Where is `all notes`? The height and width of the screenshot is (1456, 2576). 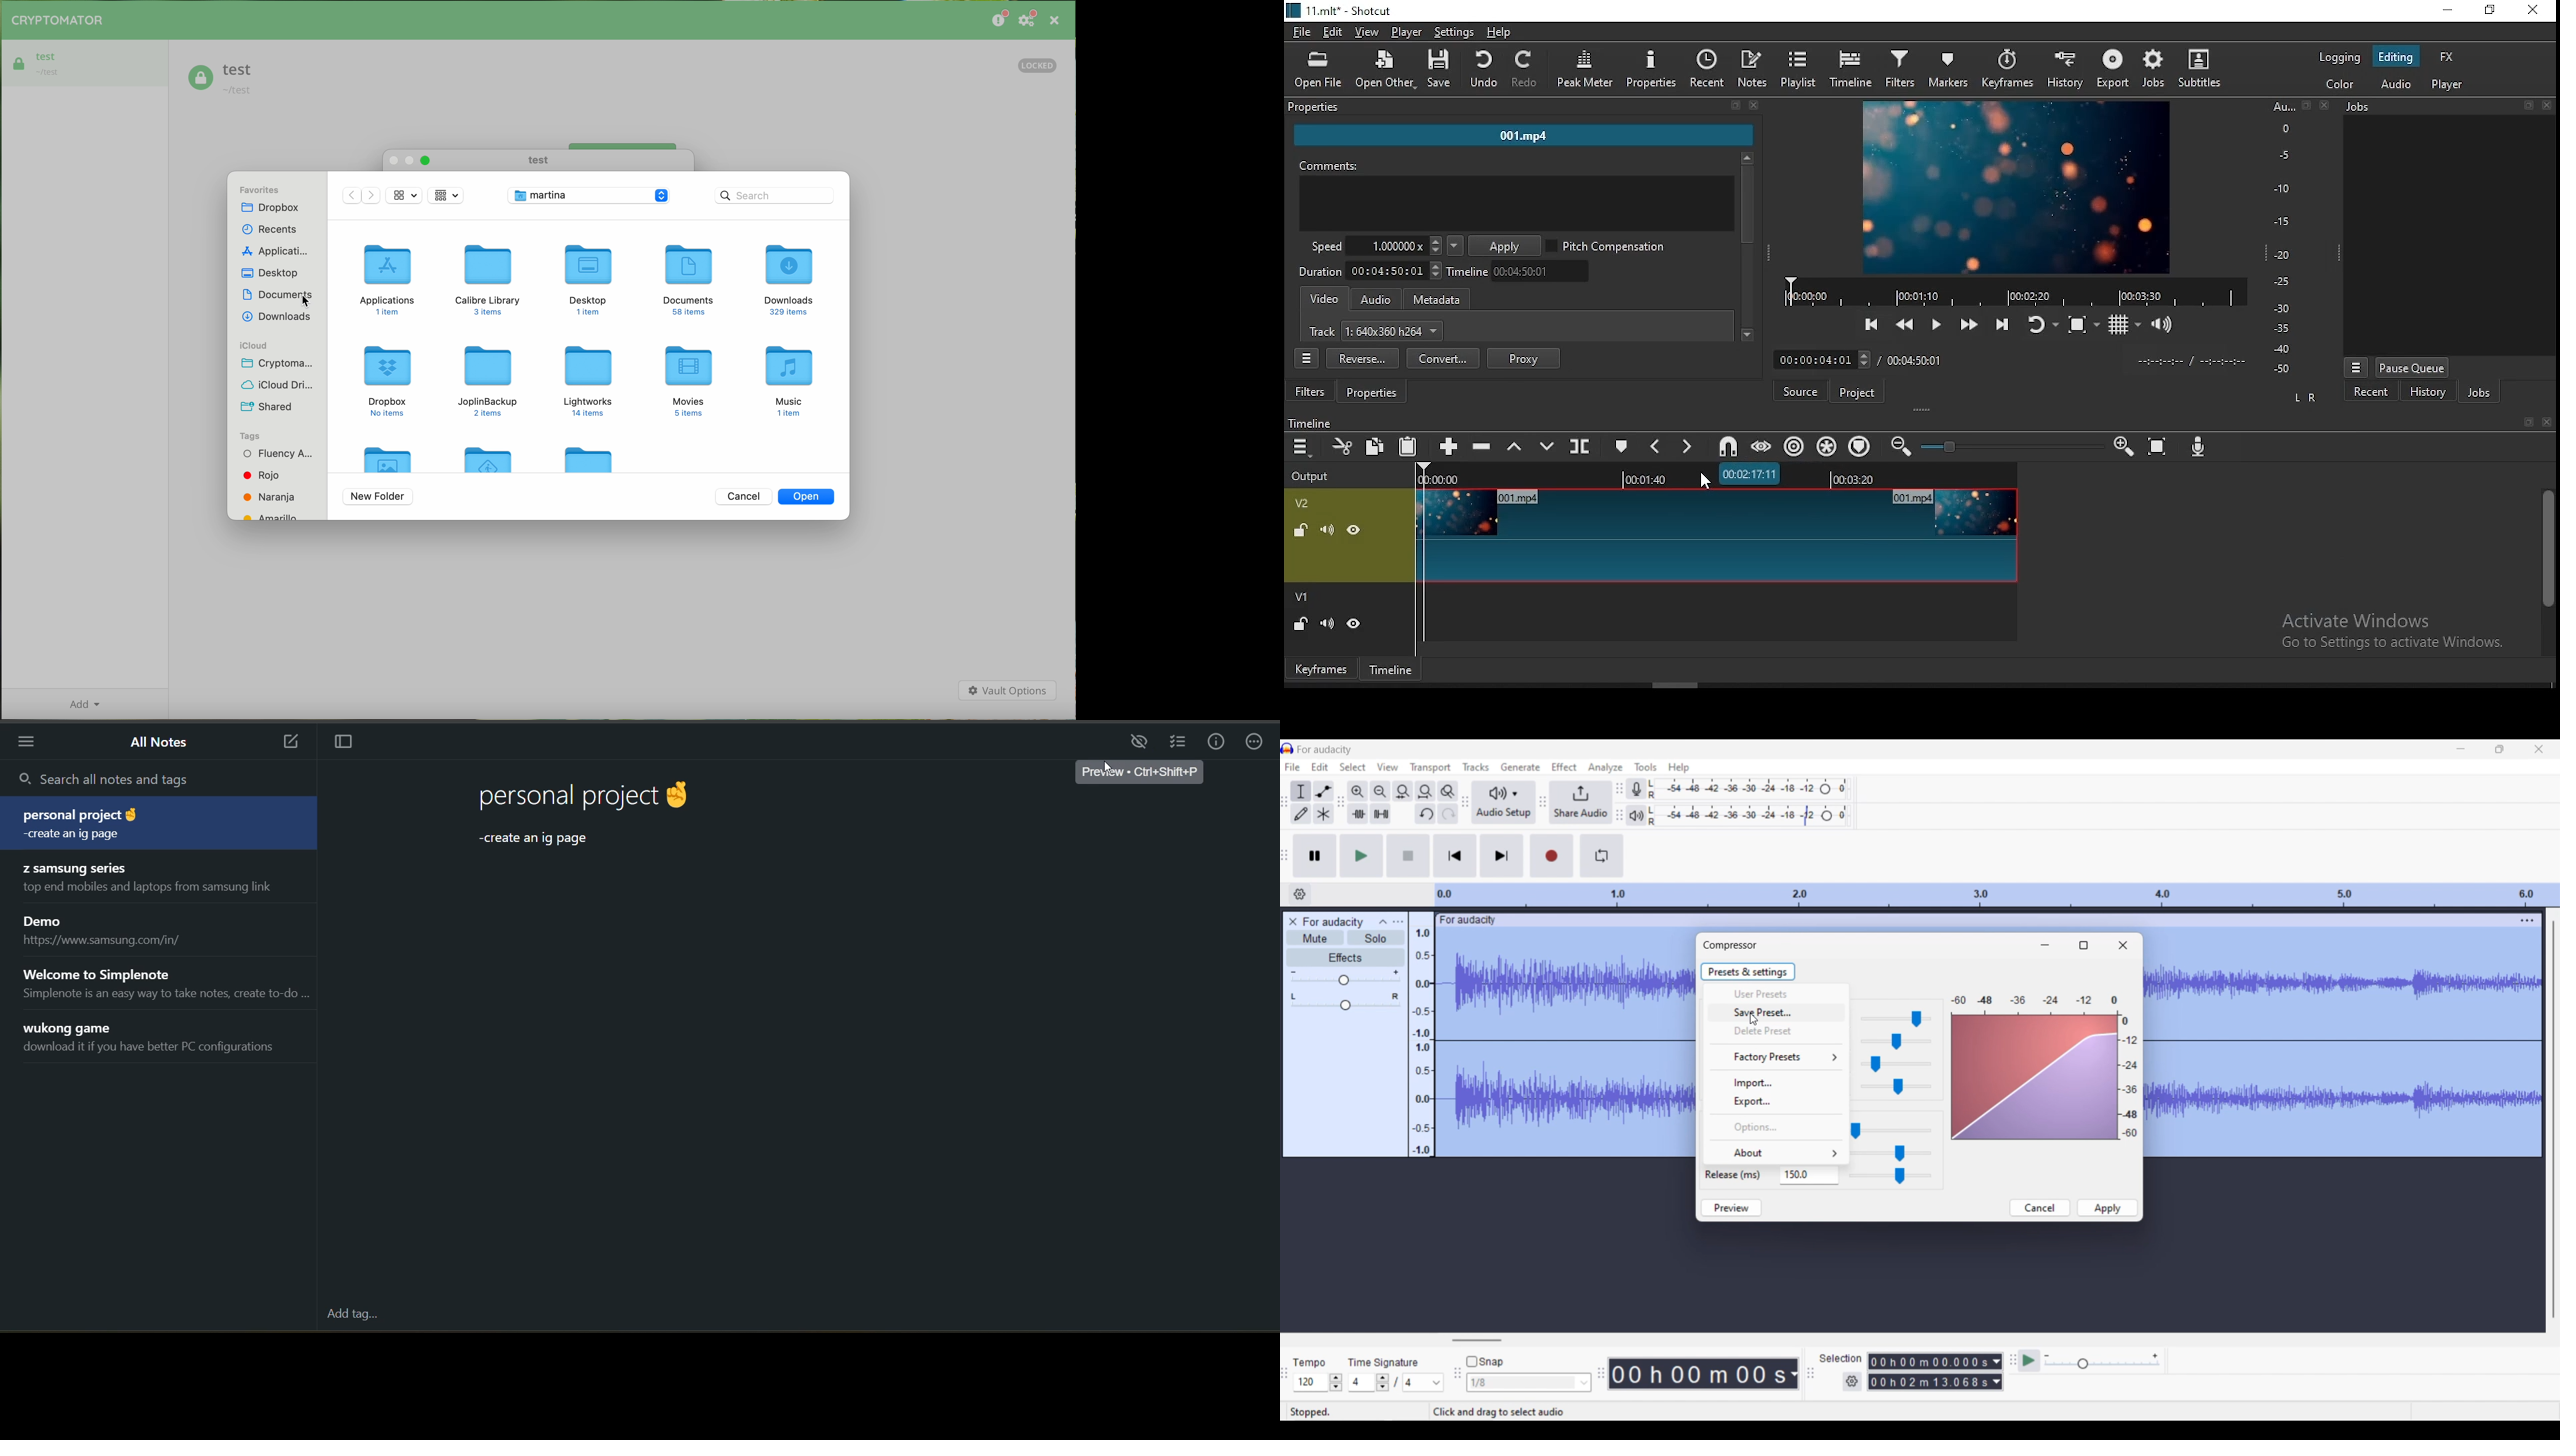
all notes is located at coordinates (159, 743).